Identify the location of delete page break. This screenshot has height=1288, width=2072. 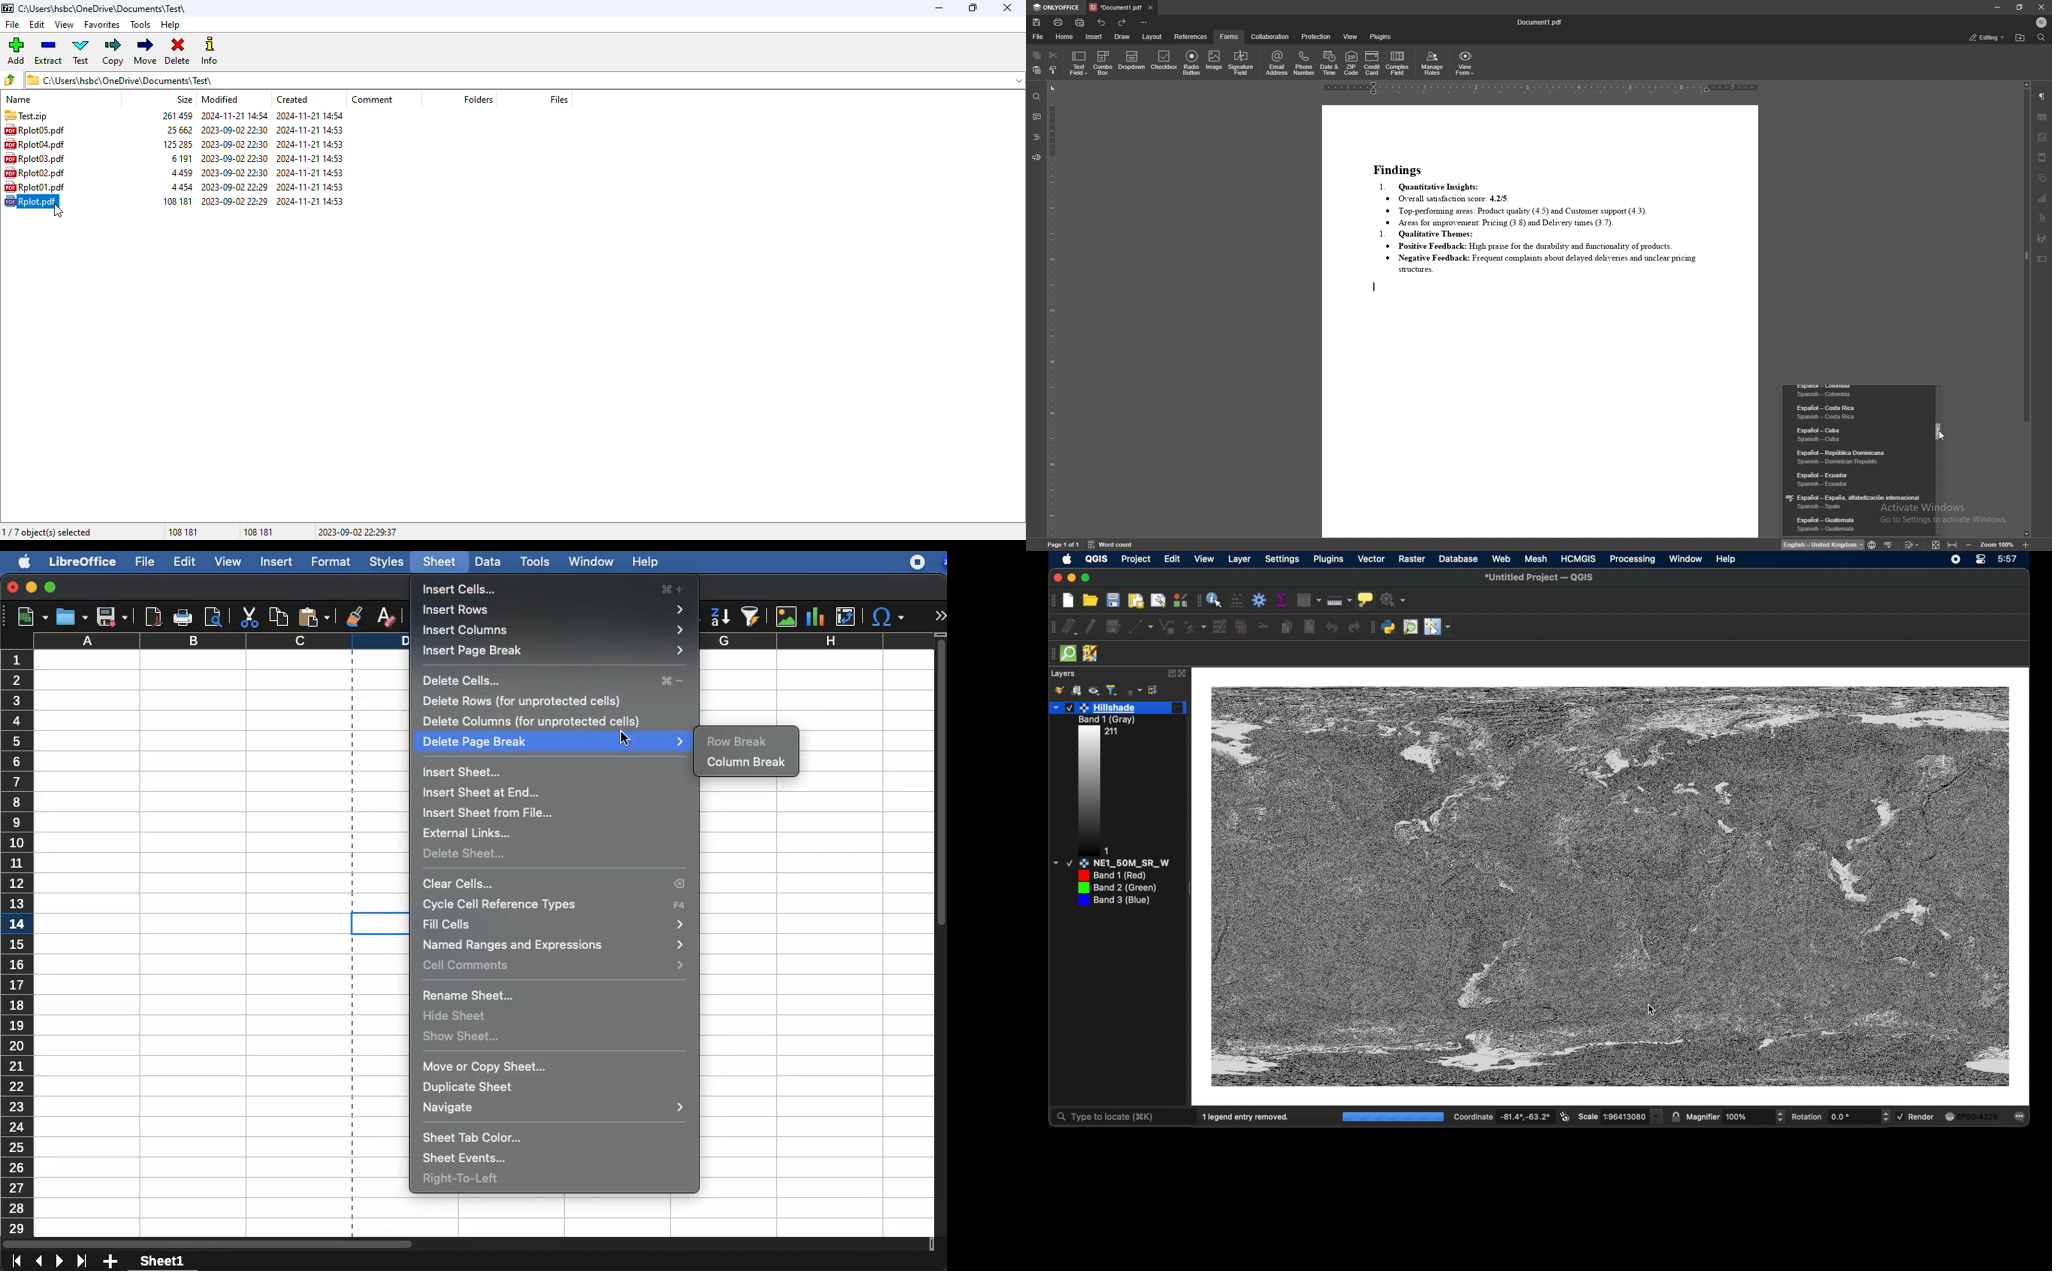
(555, 742).